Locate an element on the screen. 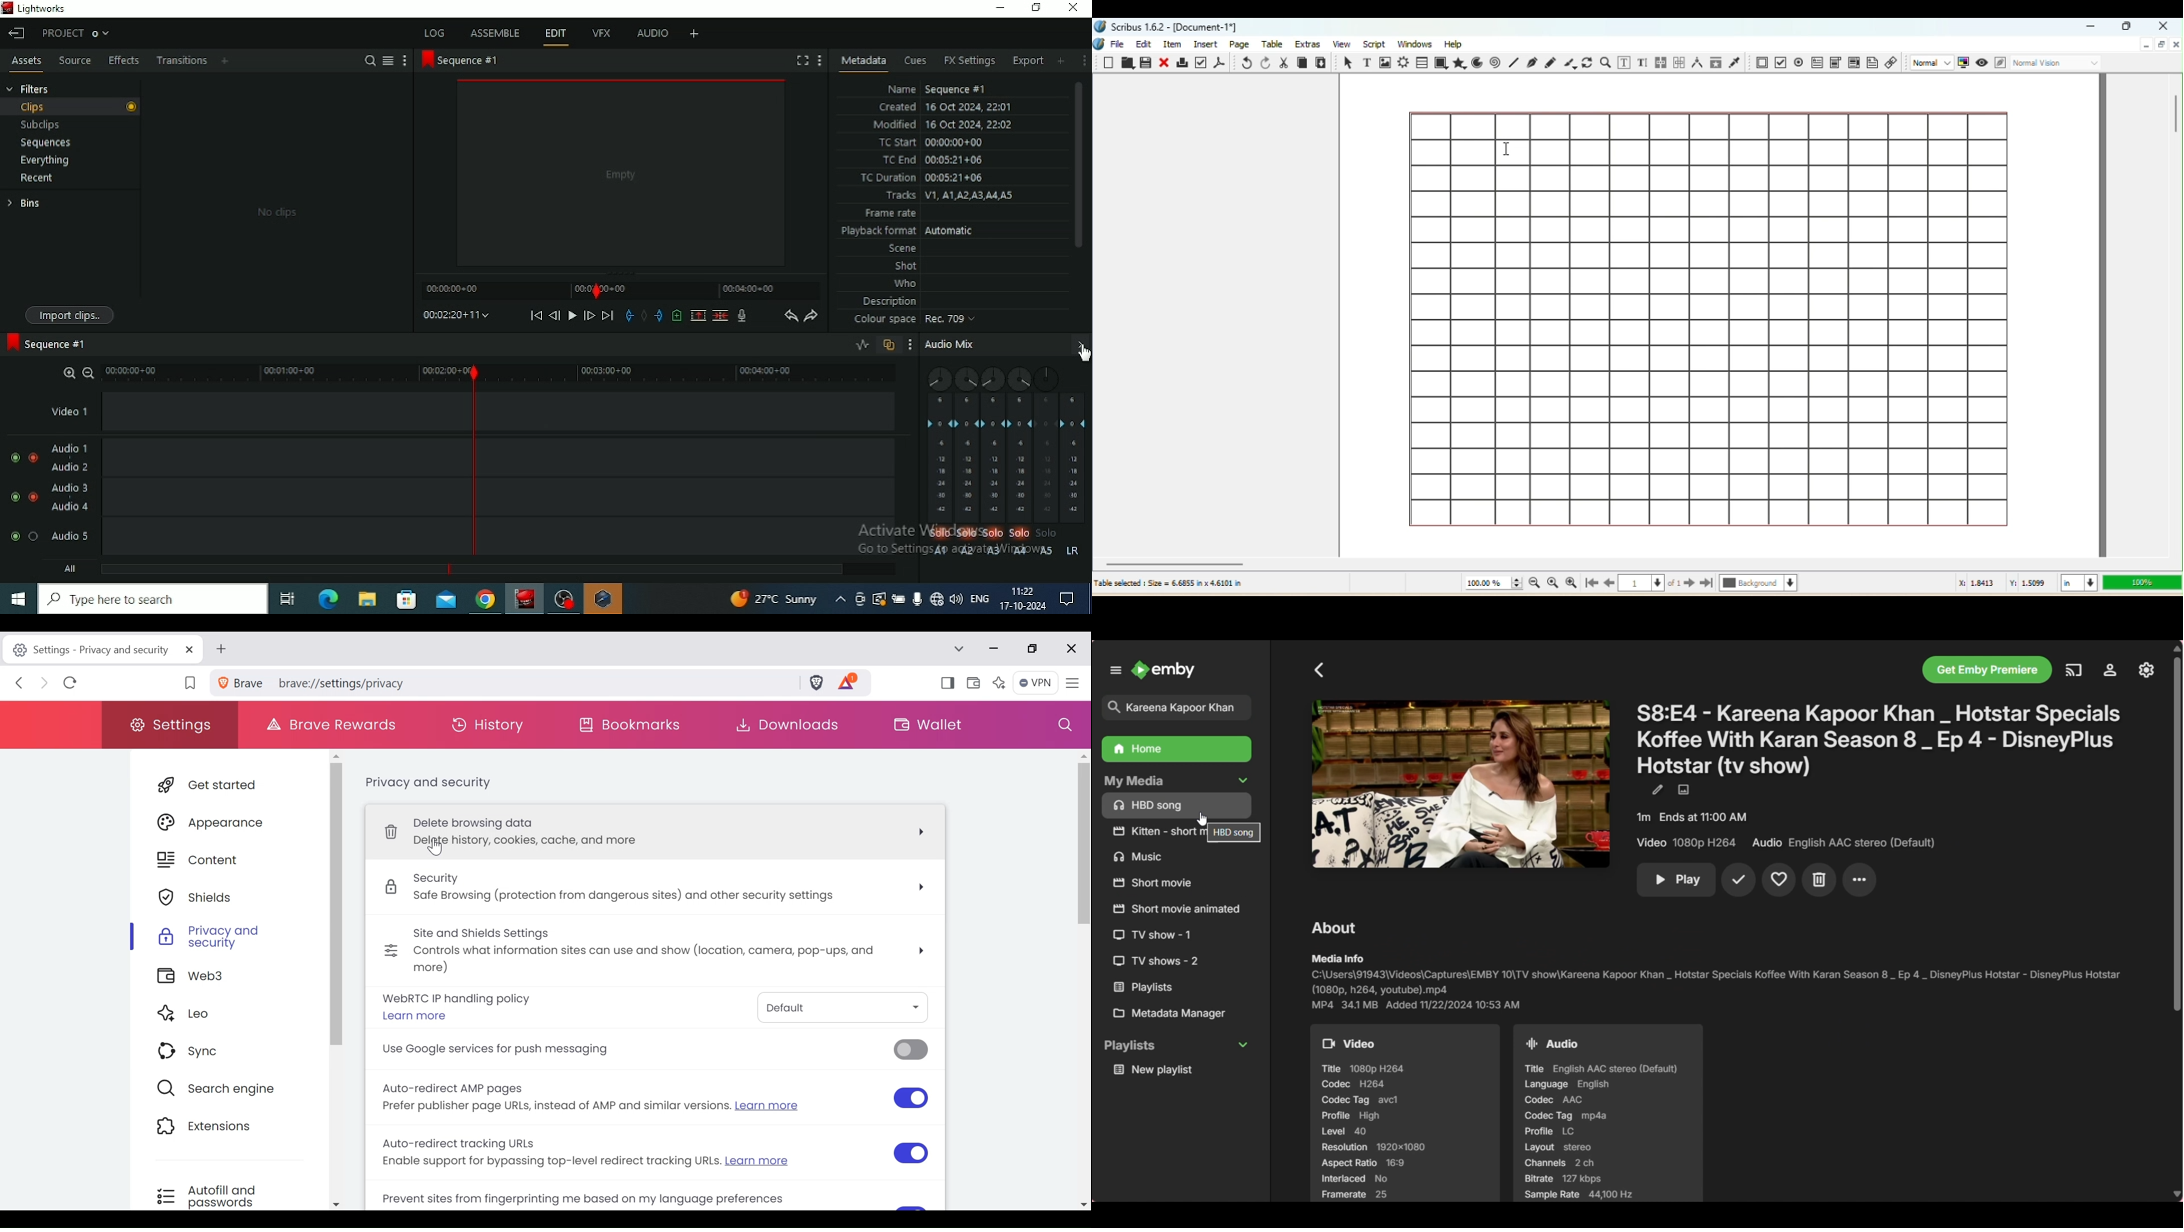 This screenshot has height=1232, width=2184. Arc is located at coordinates (1479, 62).